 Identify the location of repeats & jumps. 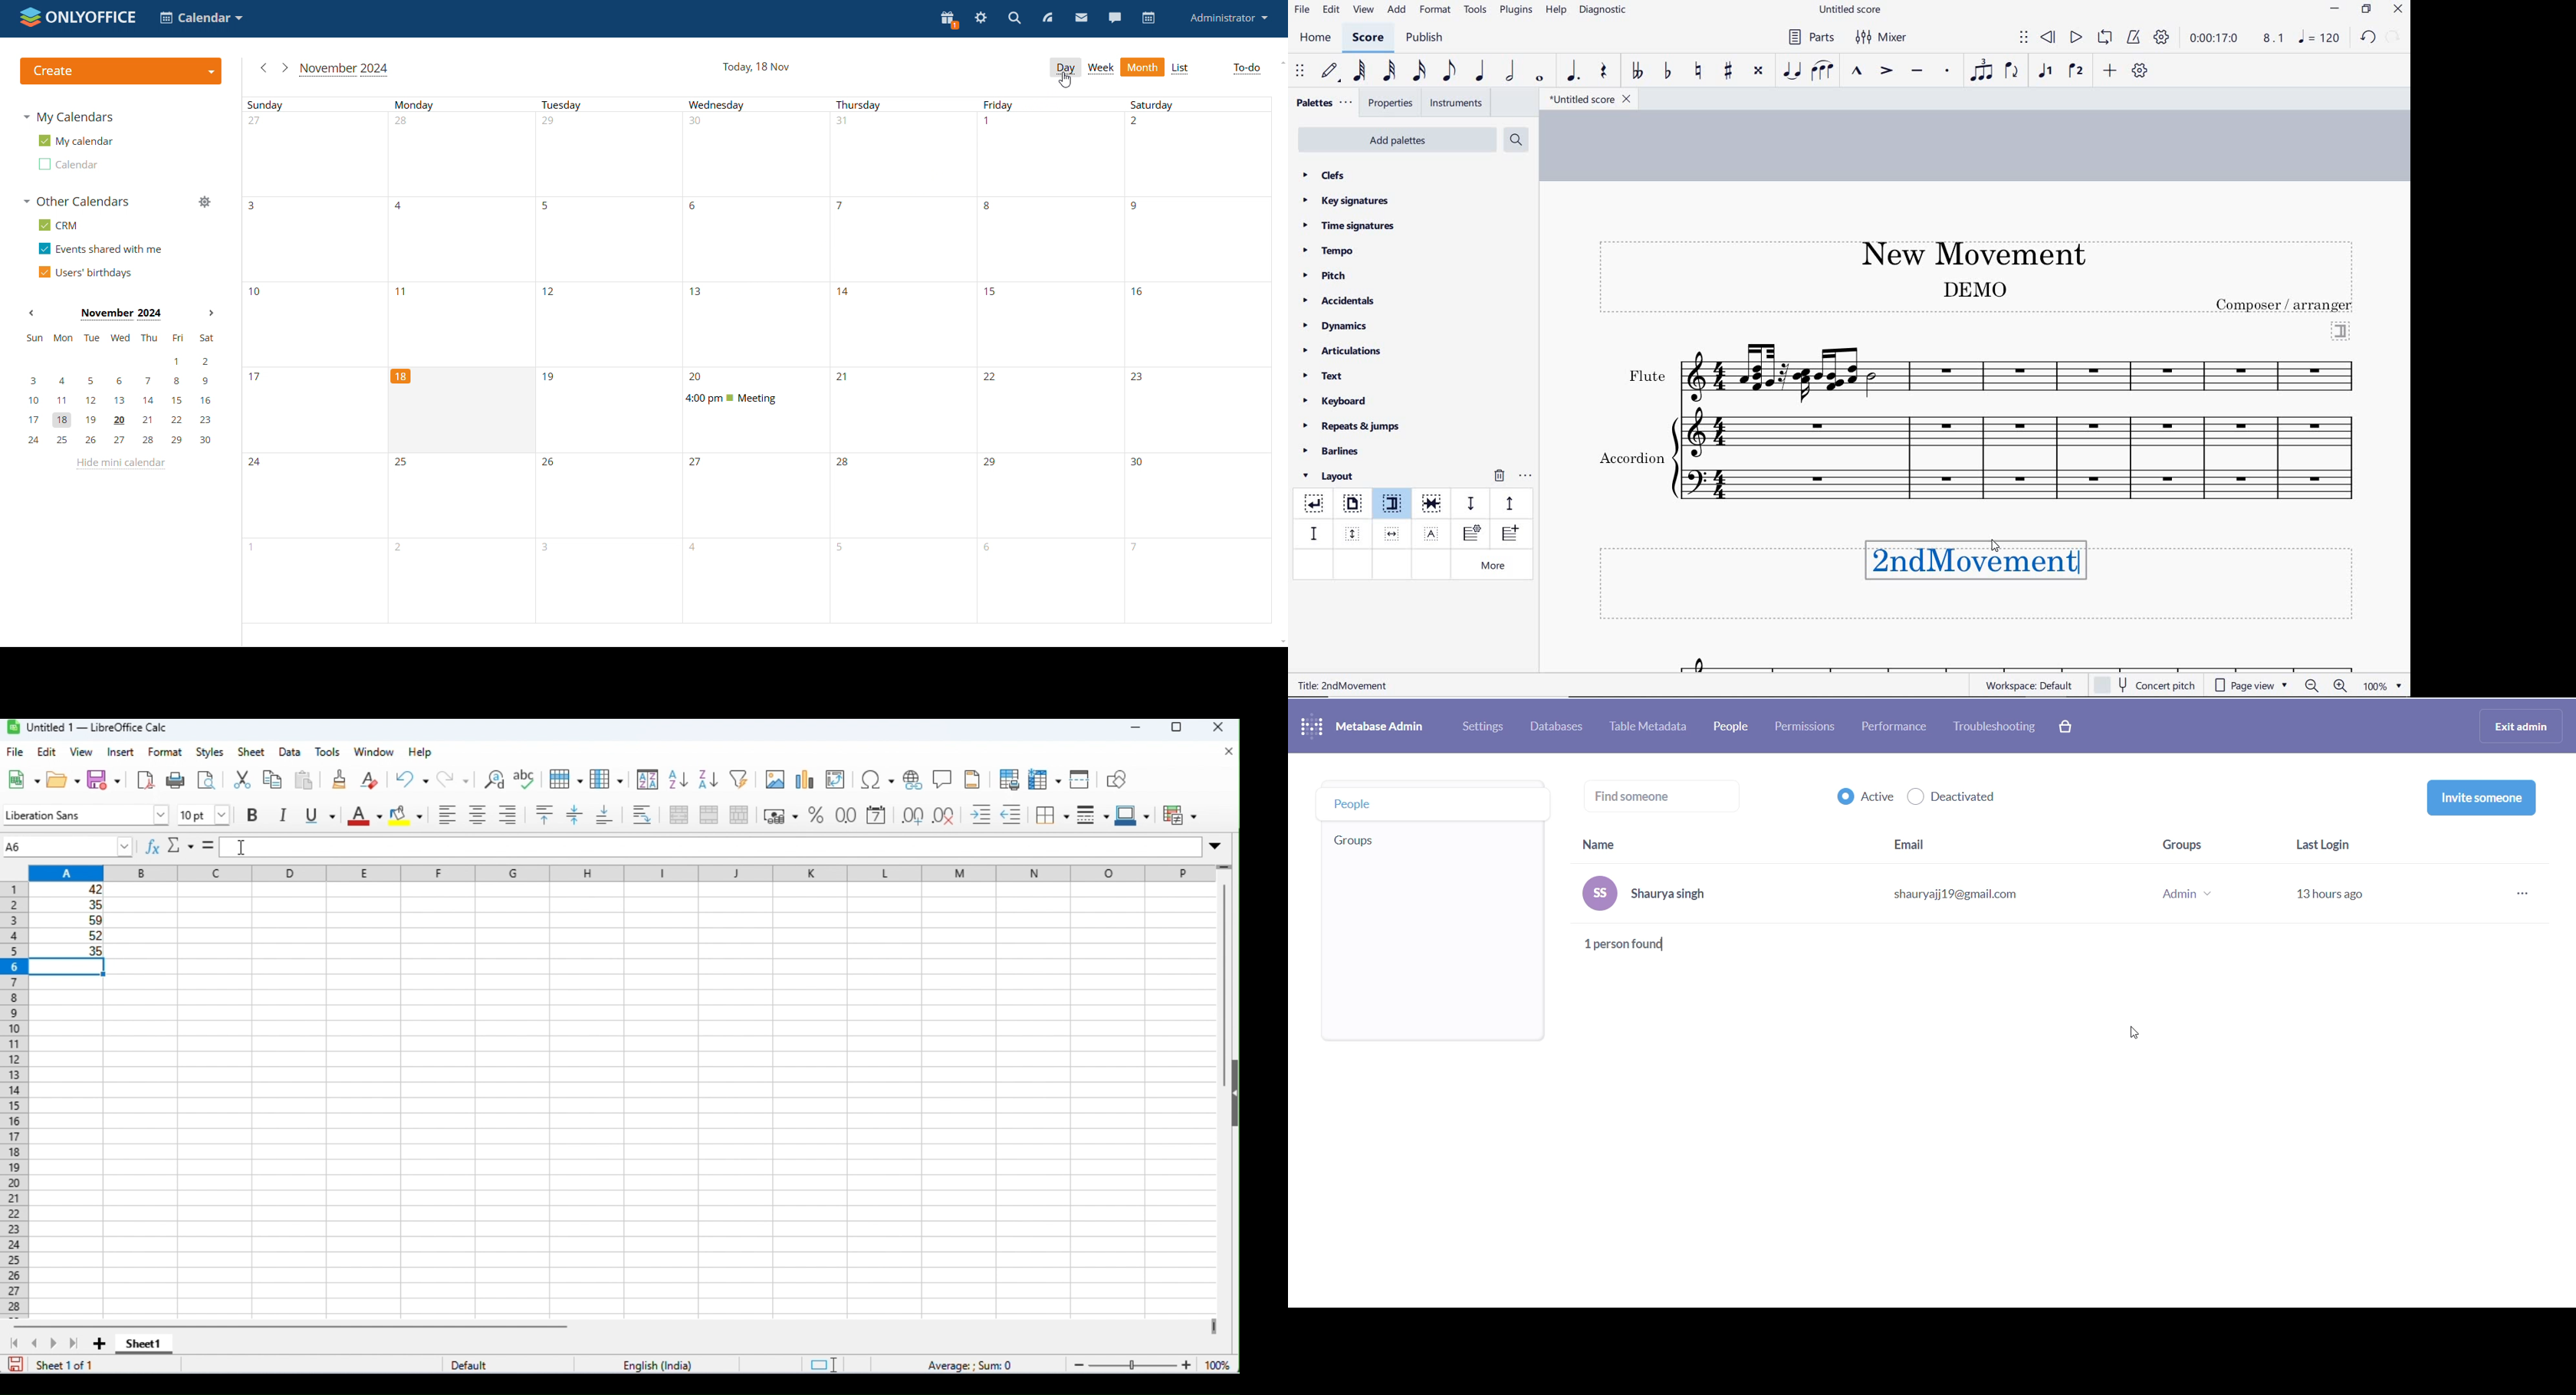
(1351, 424).